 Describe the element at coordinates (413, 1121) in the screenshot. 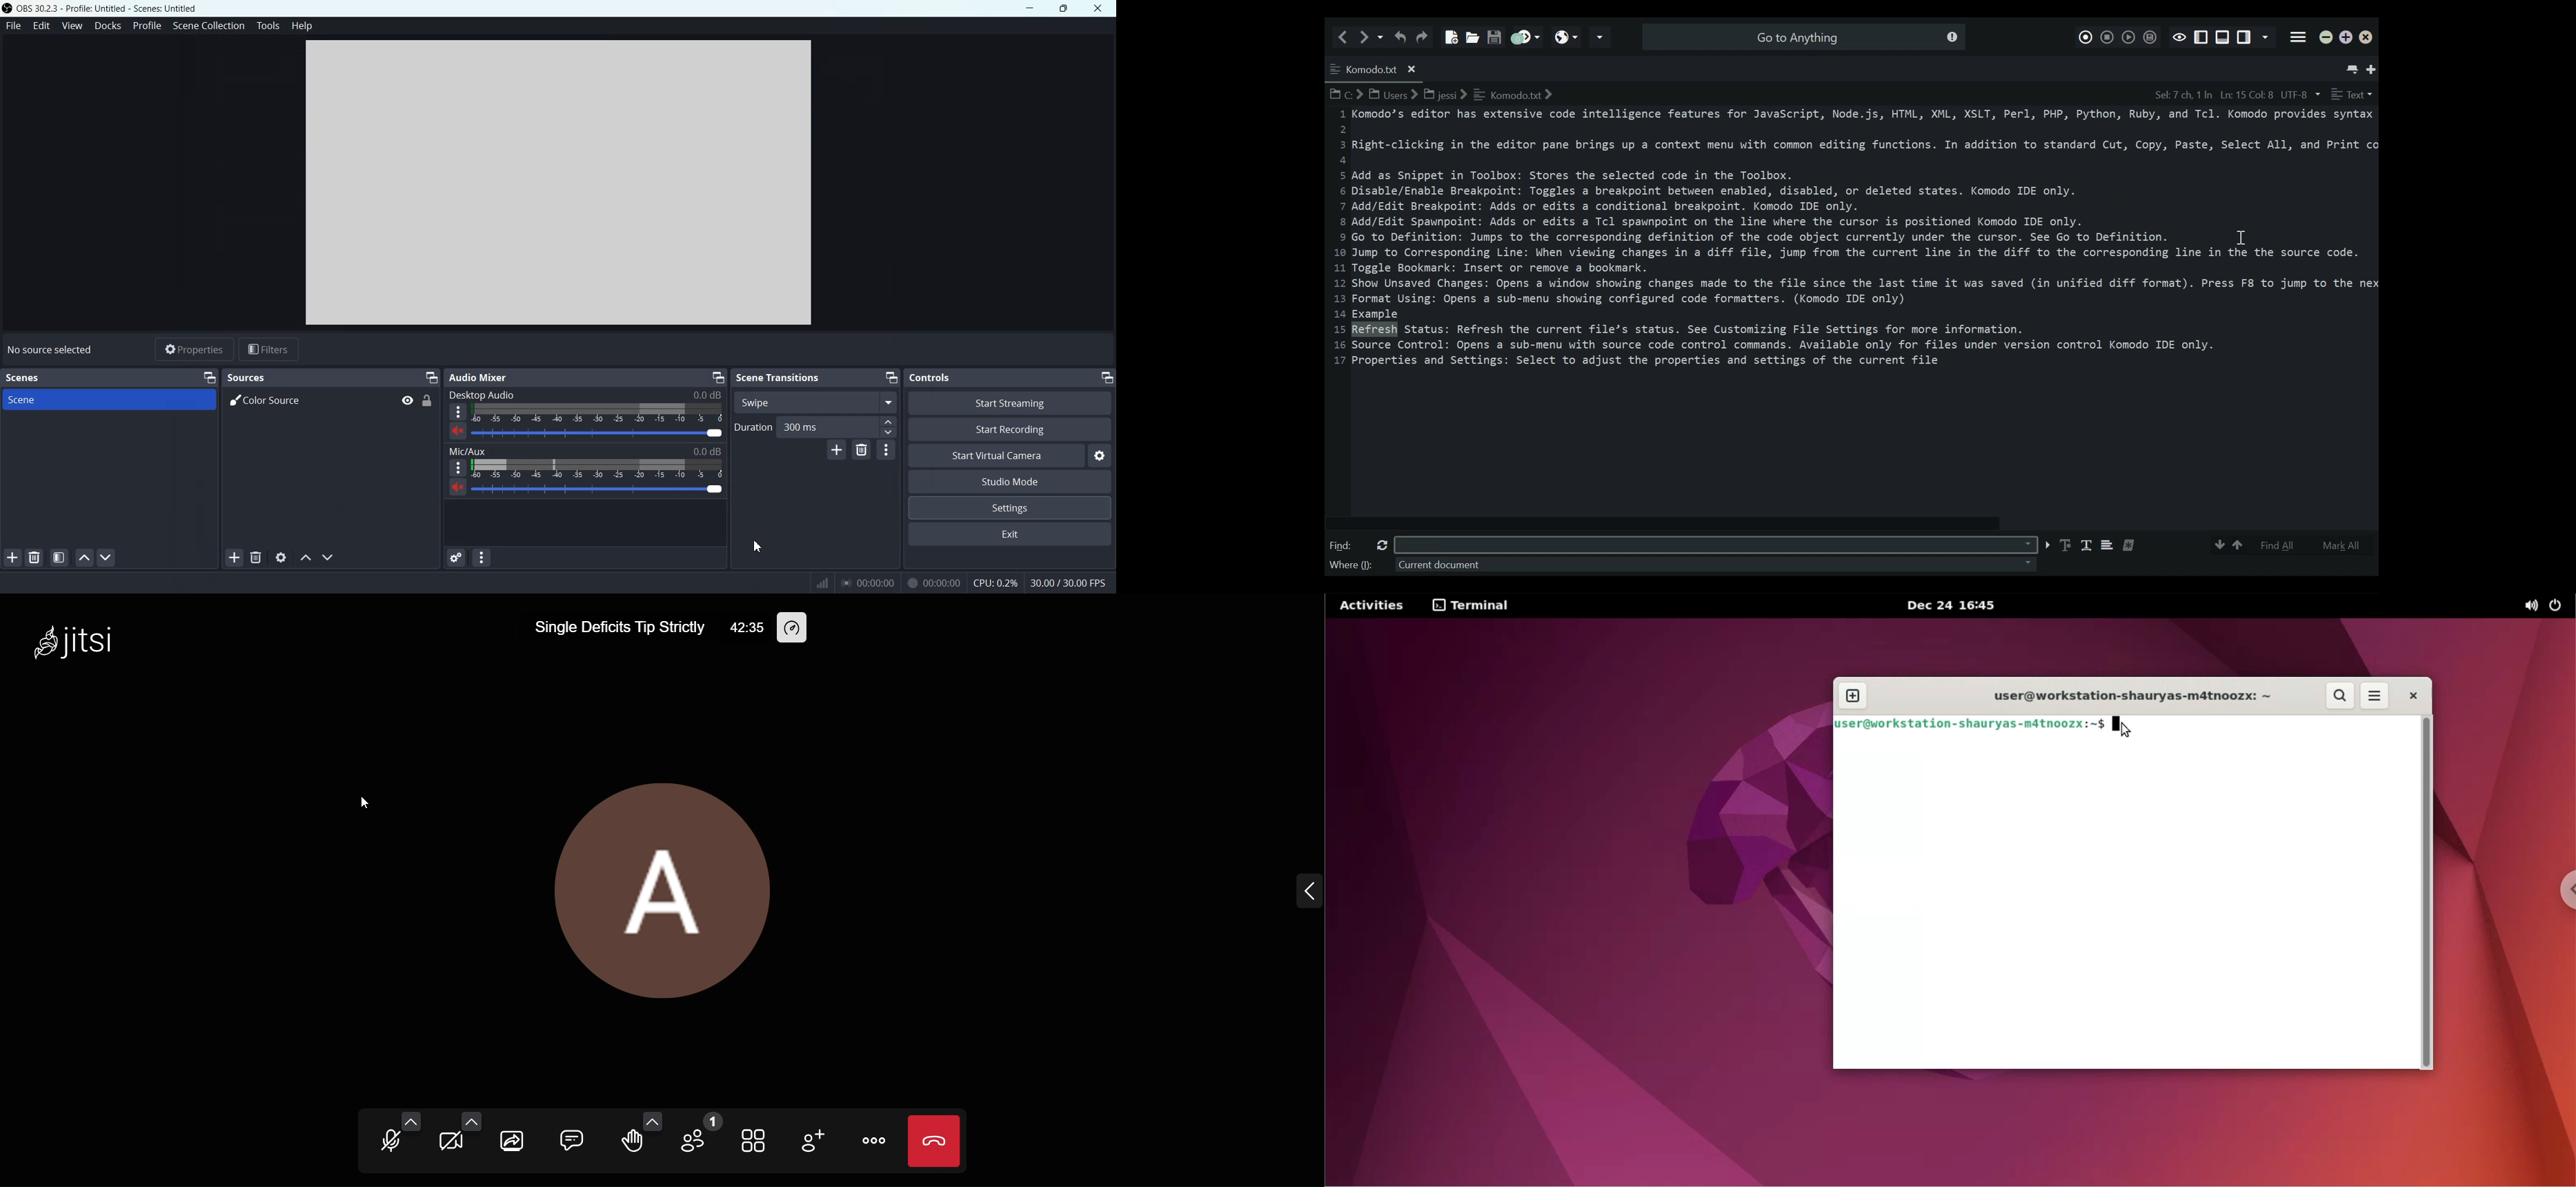

I see `audio setting` at that location.